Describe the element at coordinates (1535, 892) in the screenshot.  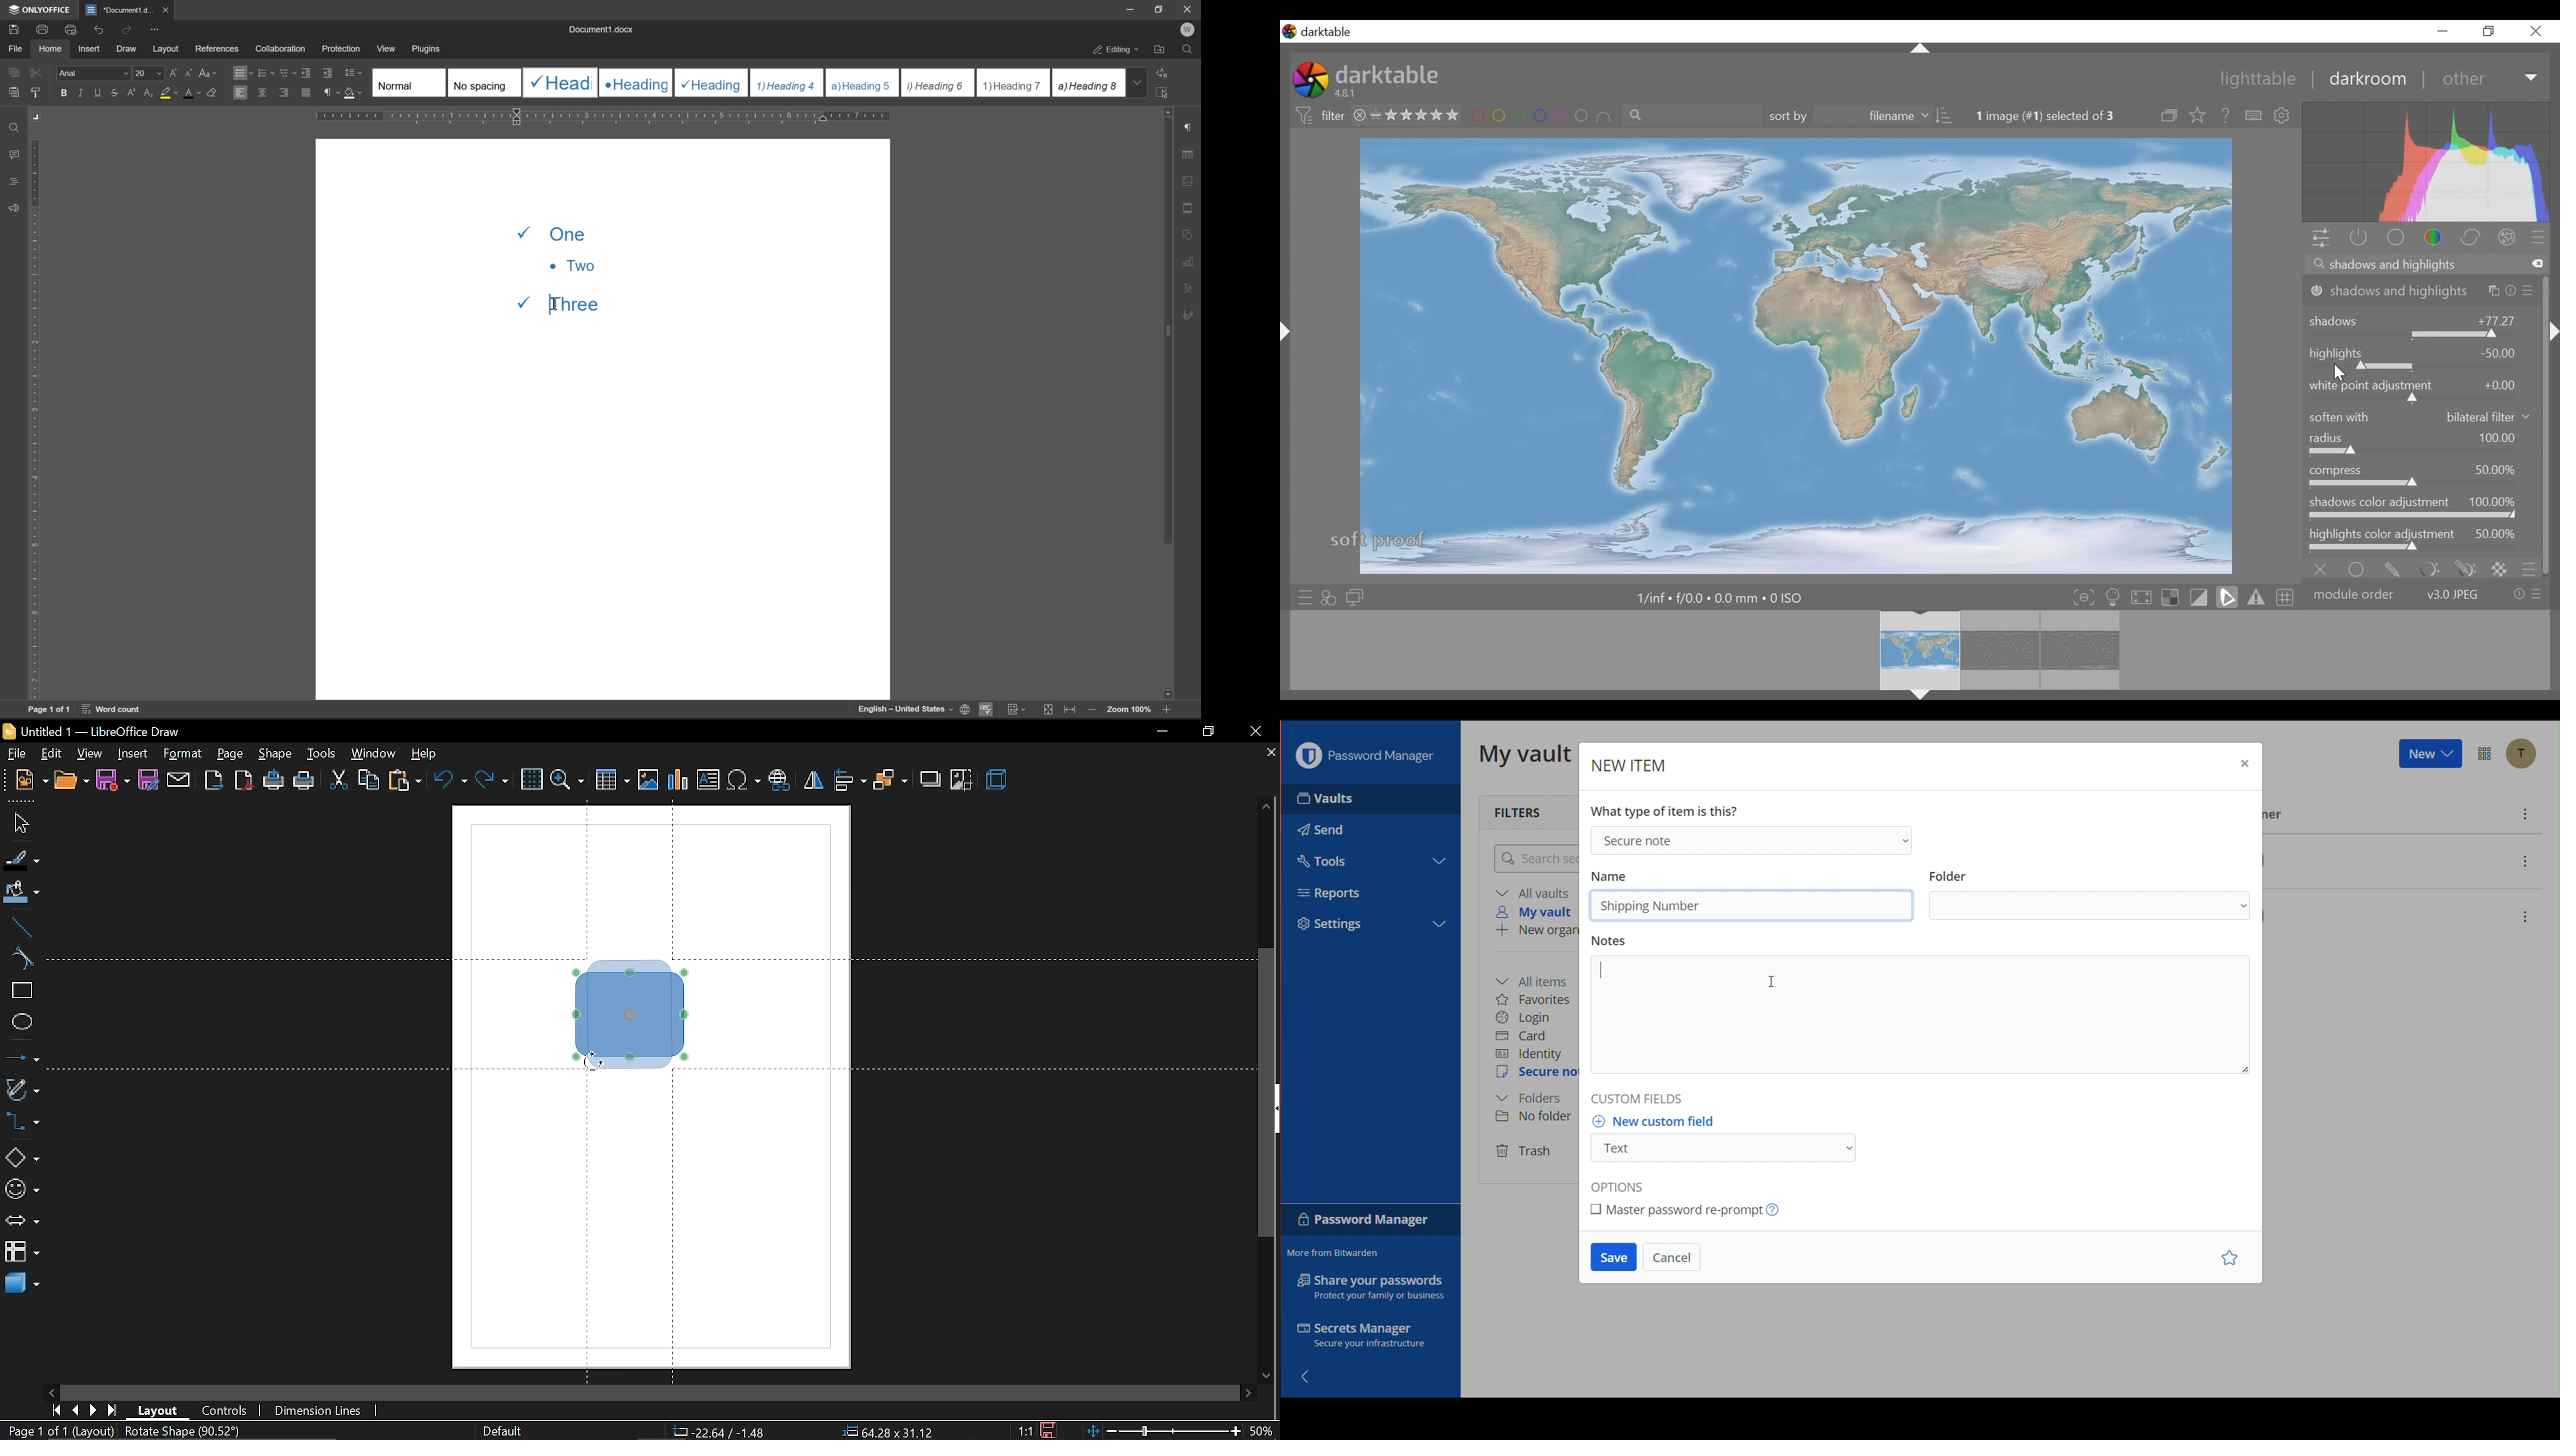
I see `All vaults` at that location.